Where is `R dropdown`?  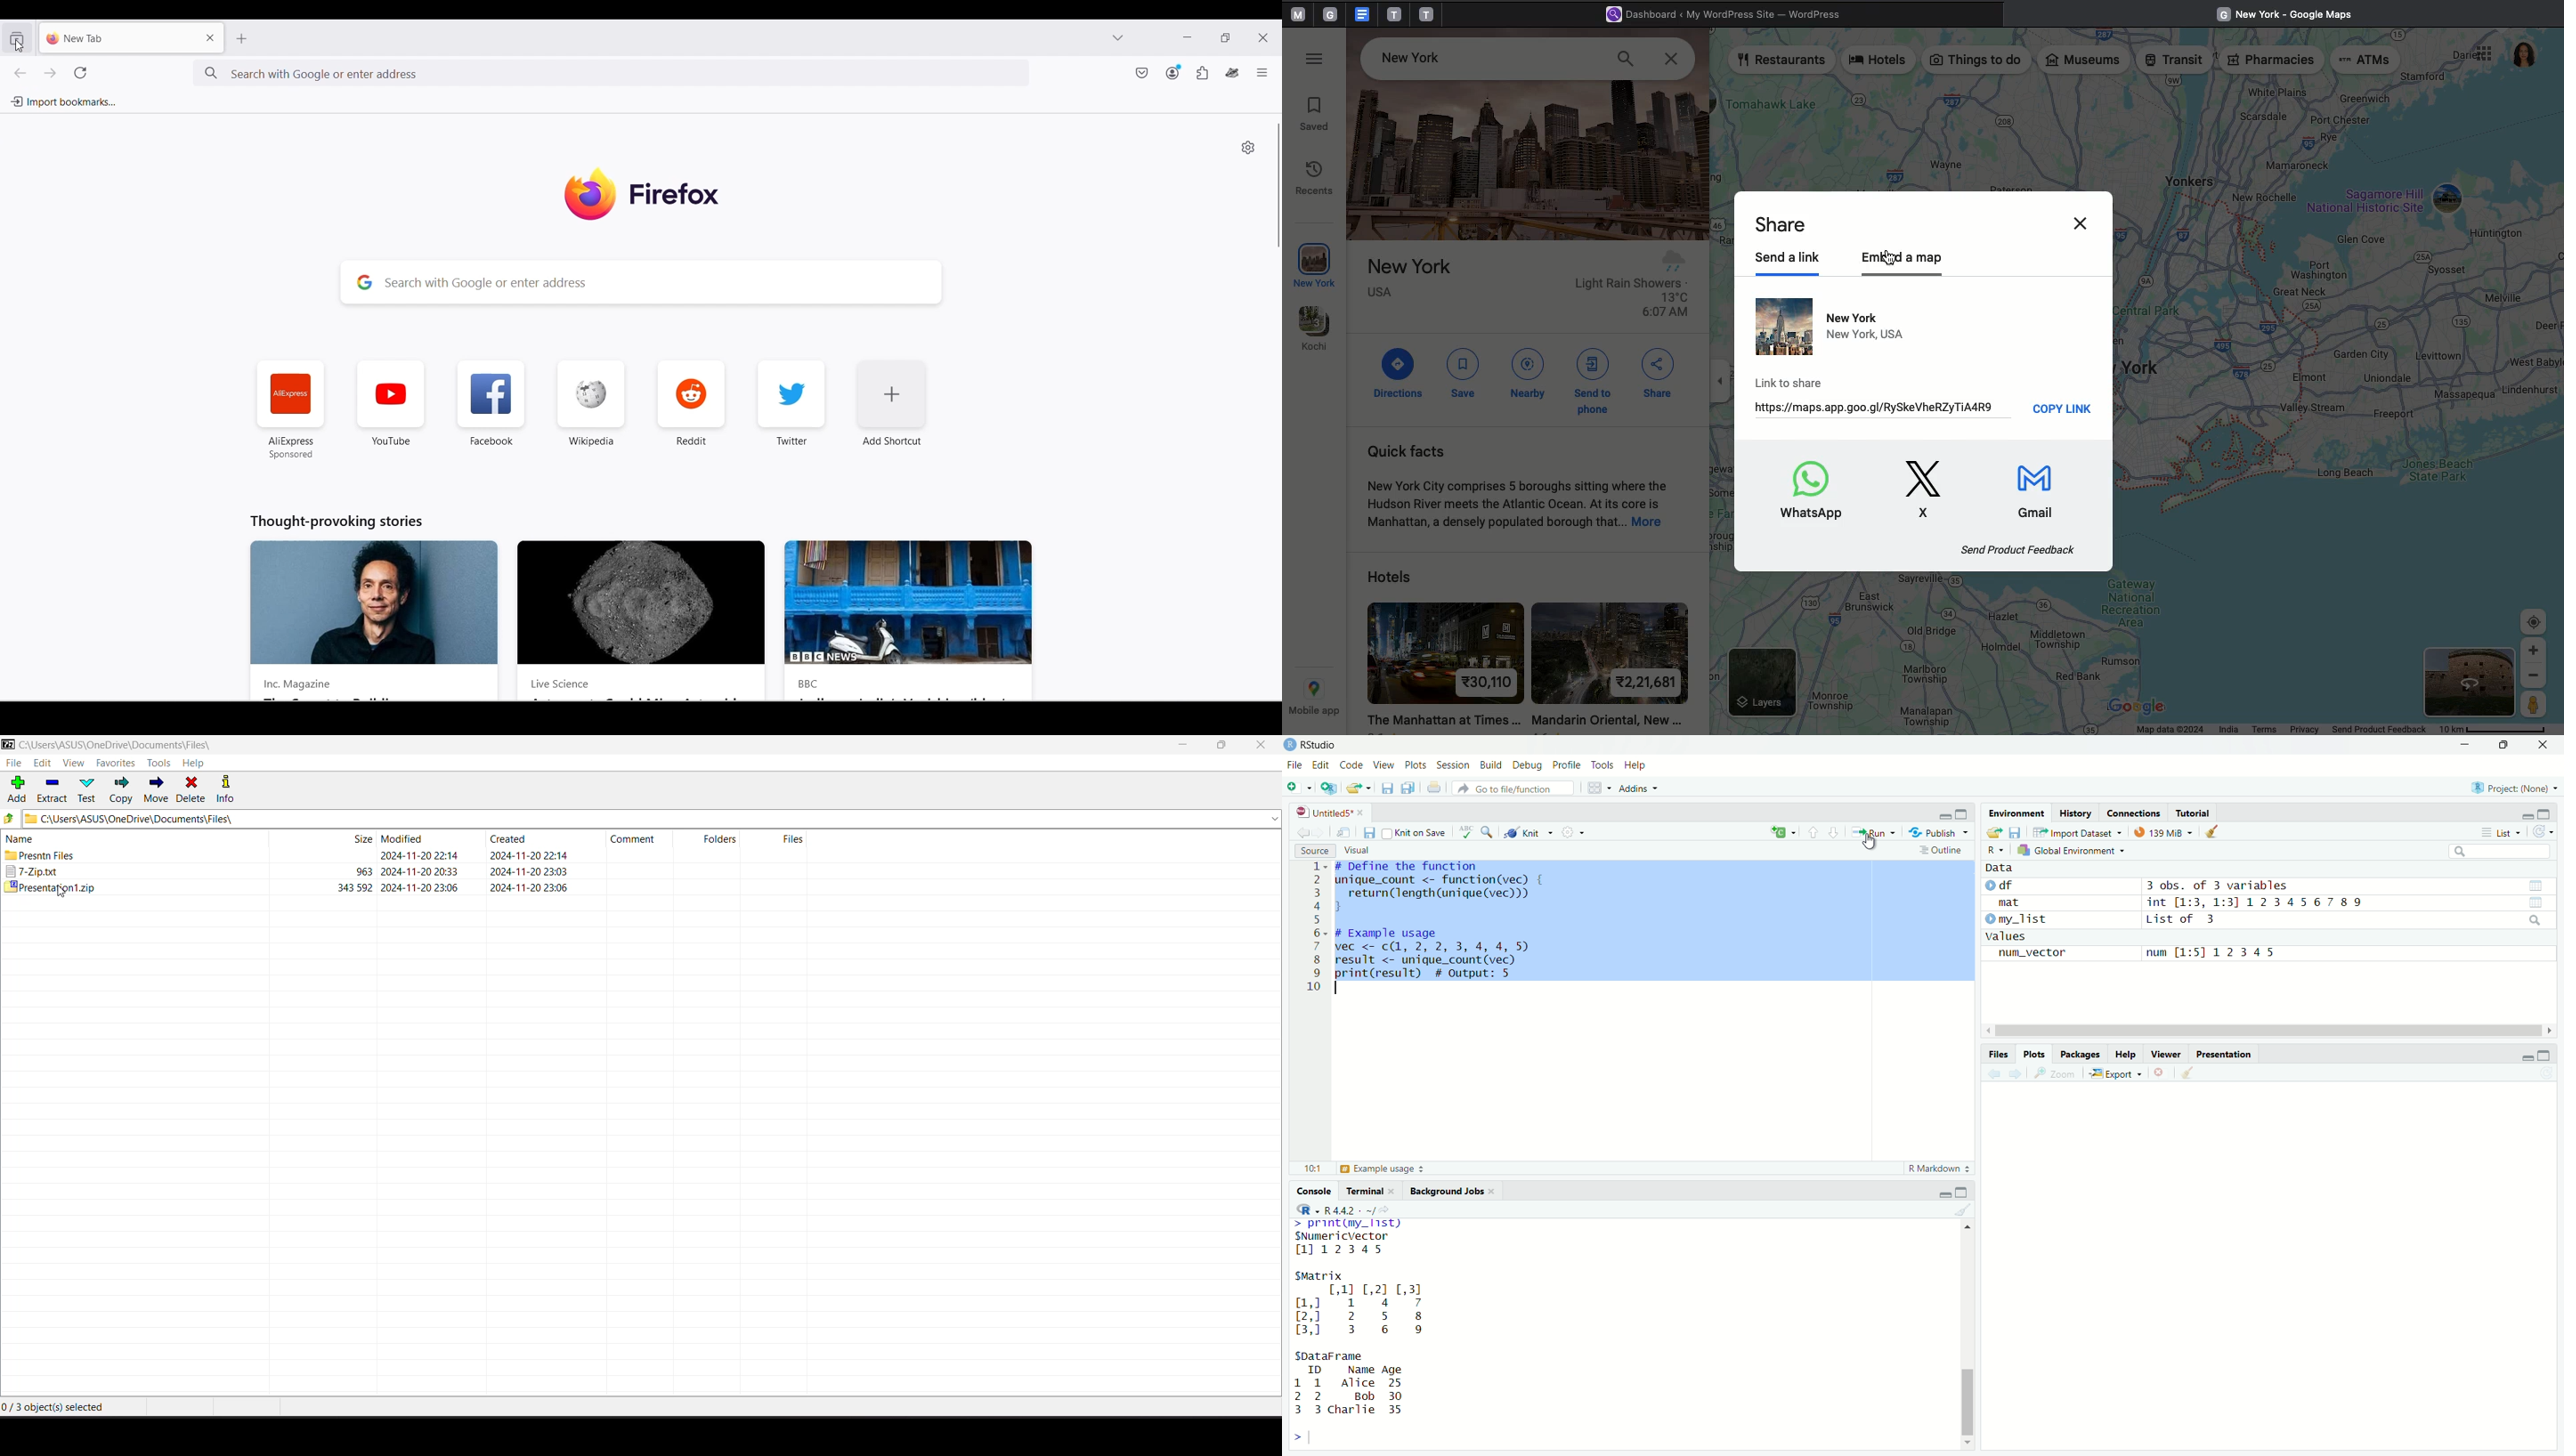 R dropdown is located at coordinates (1308, 1210).